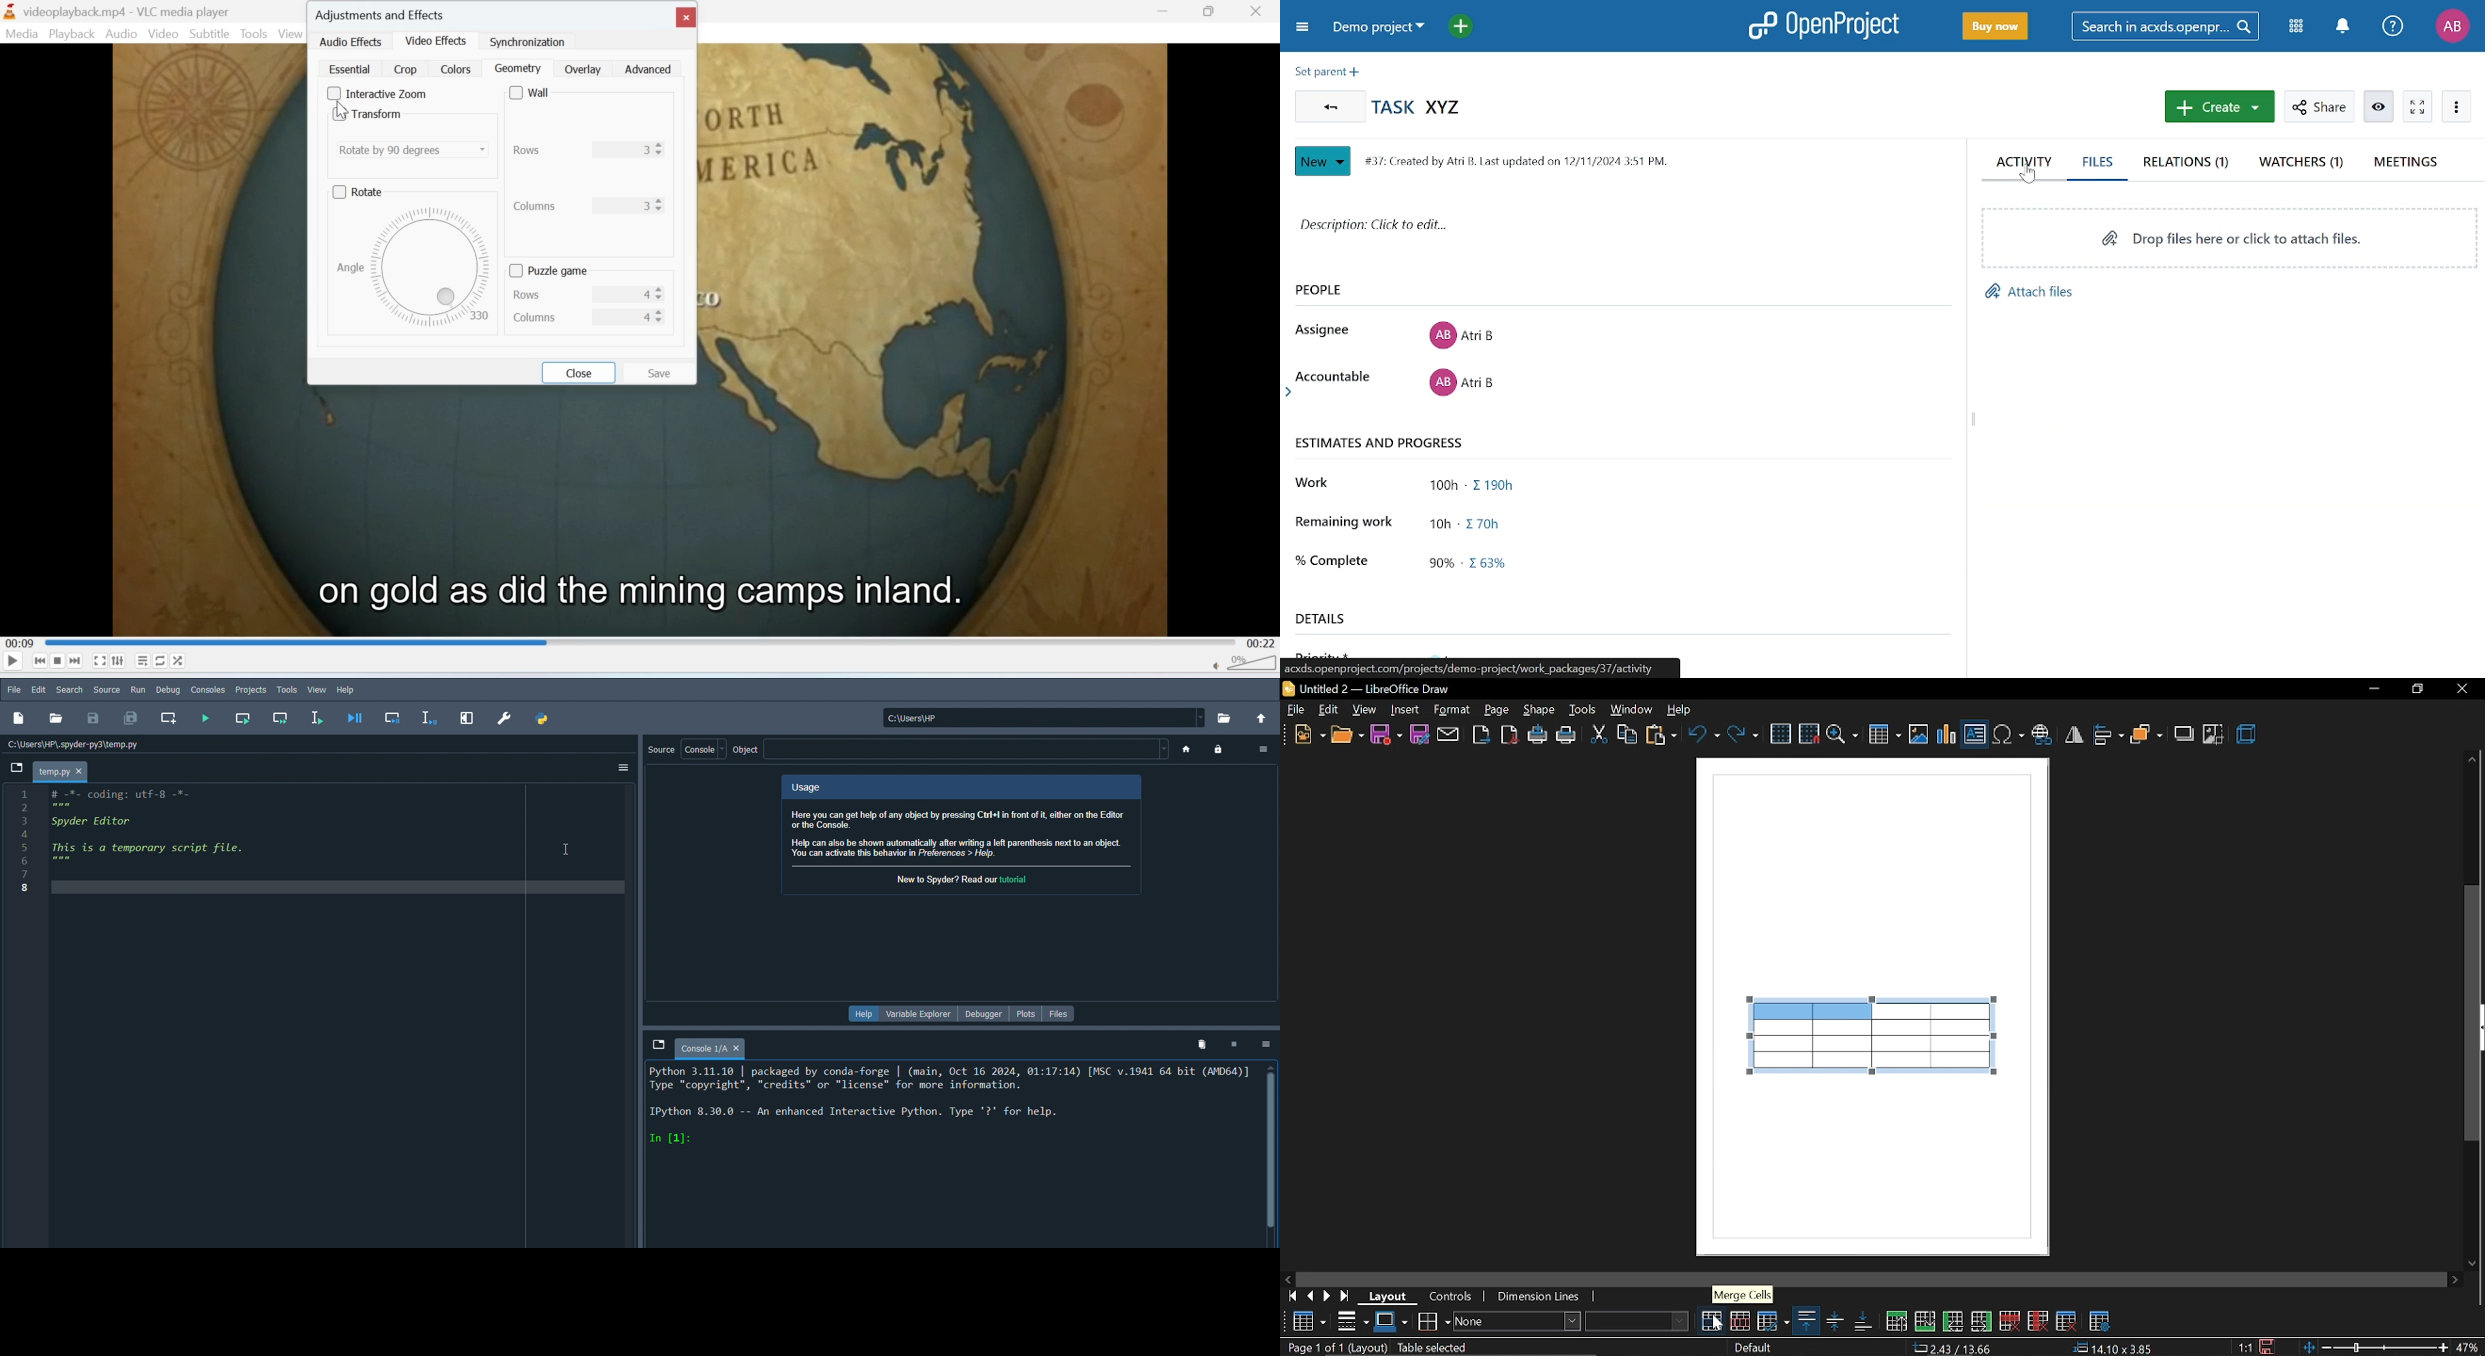  Describe the element at coordinates (1385, 735) in the screenshot. I see `save ` at that location.